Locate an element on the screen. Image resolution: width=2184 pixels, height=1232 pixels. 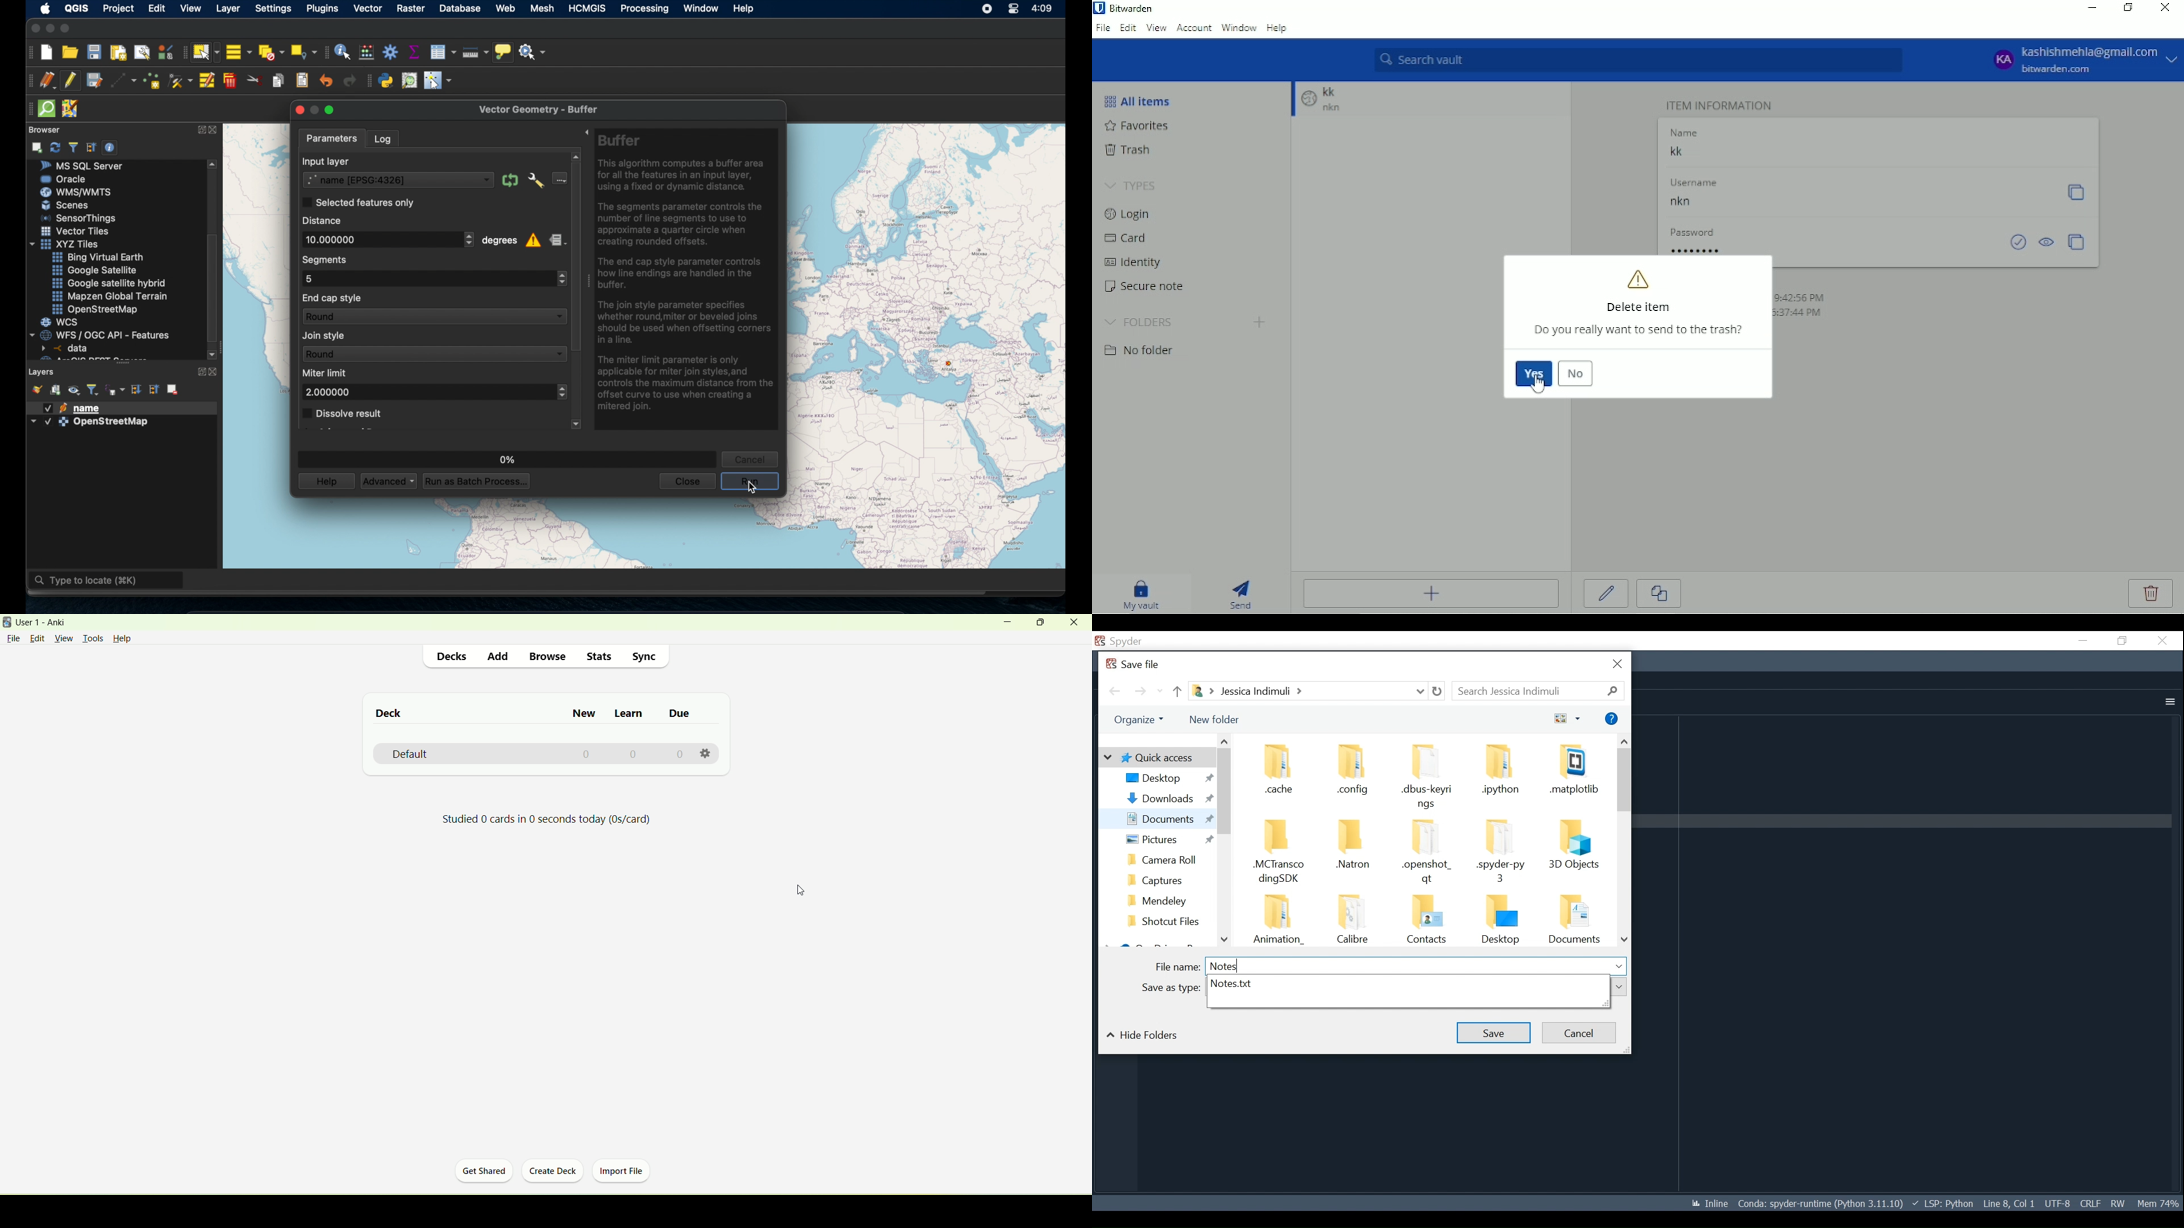
Documents is located at coordinates (1165, 818).